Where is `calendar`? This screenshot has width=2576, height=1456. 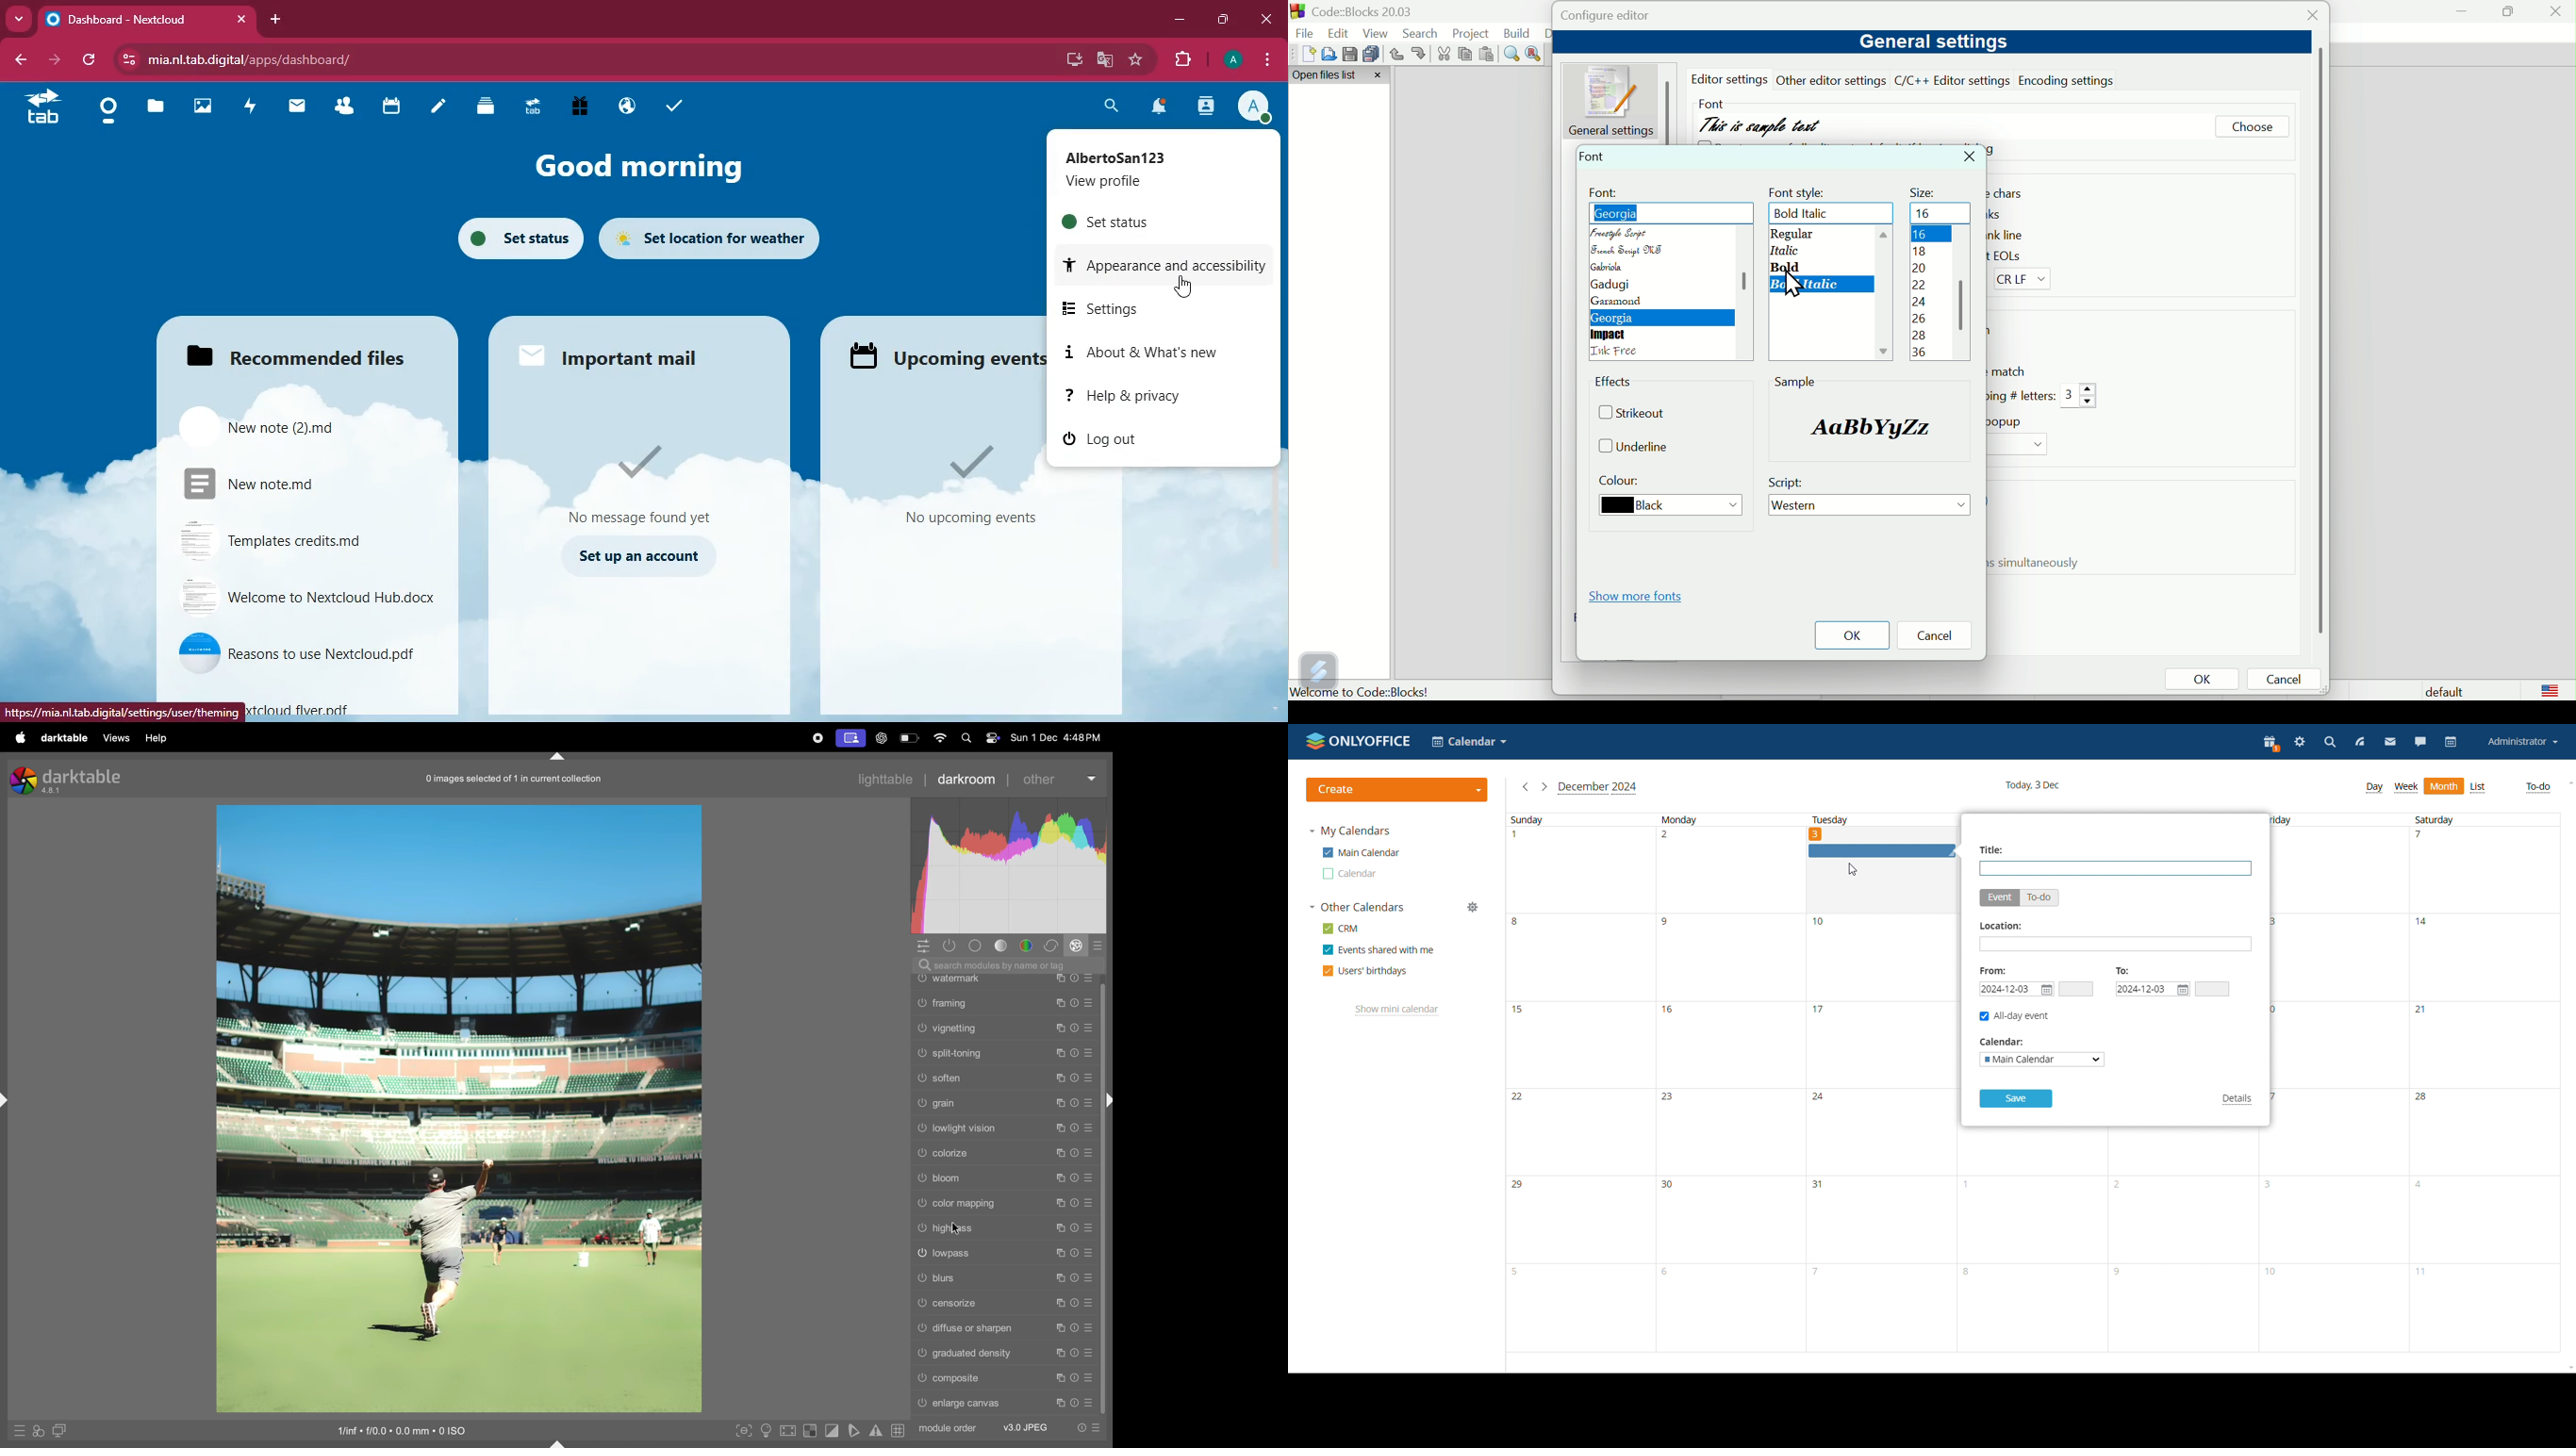
calendar is located at coordinates (393, 106).